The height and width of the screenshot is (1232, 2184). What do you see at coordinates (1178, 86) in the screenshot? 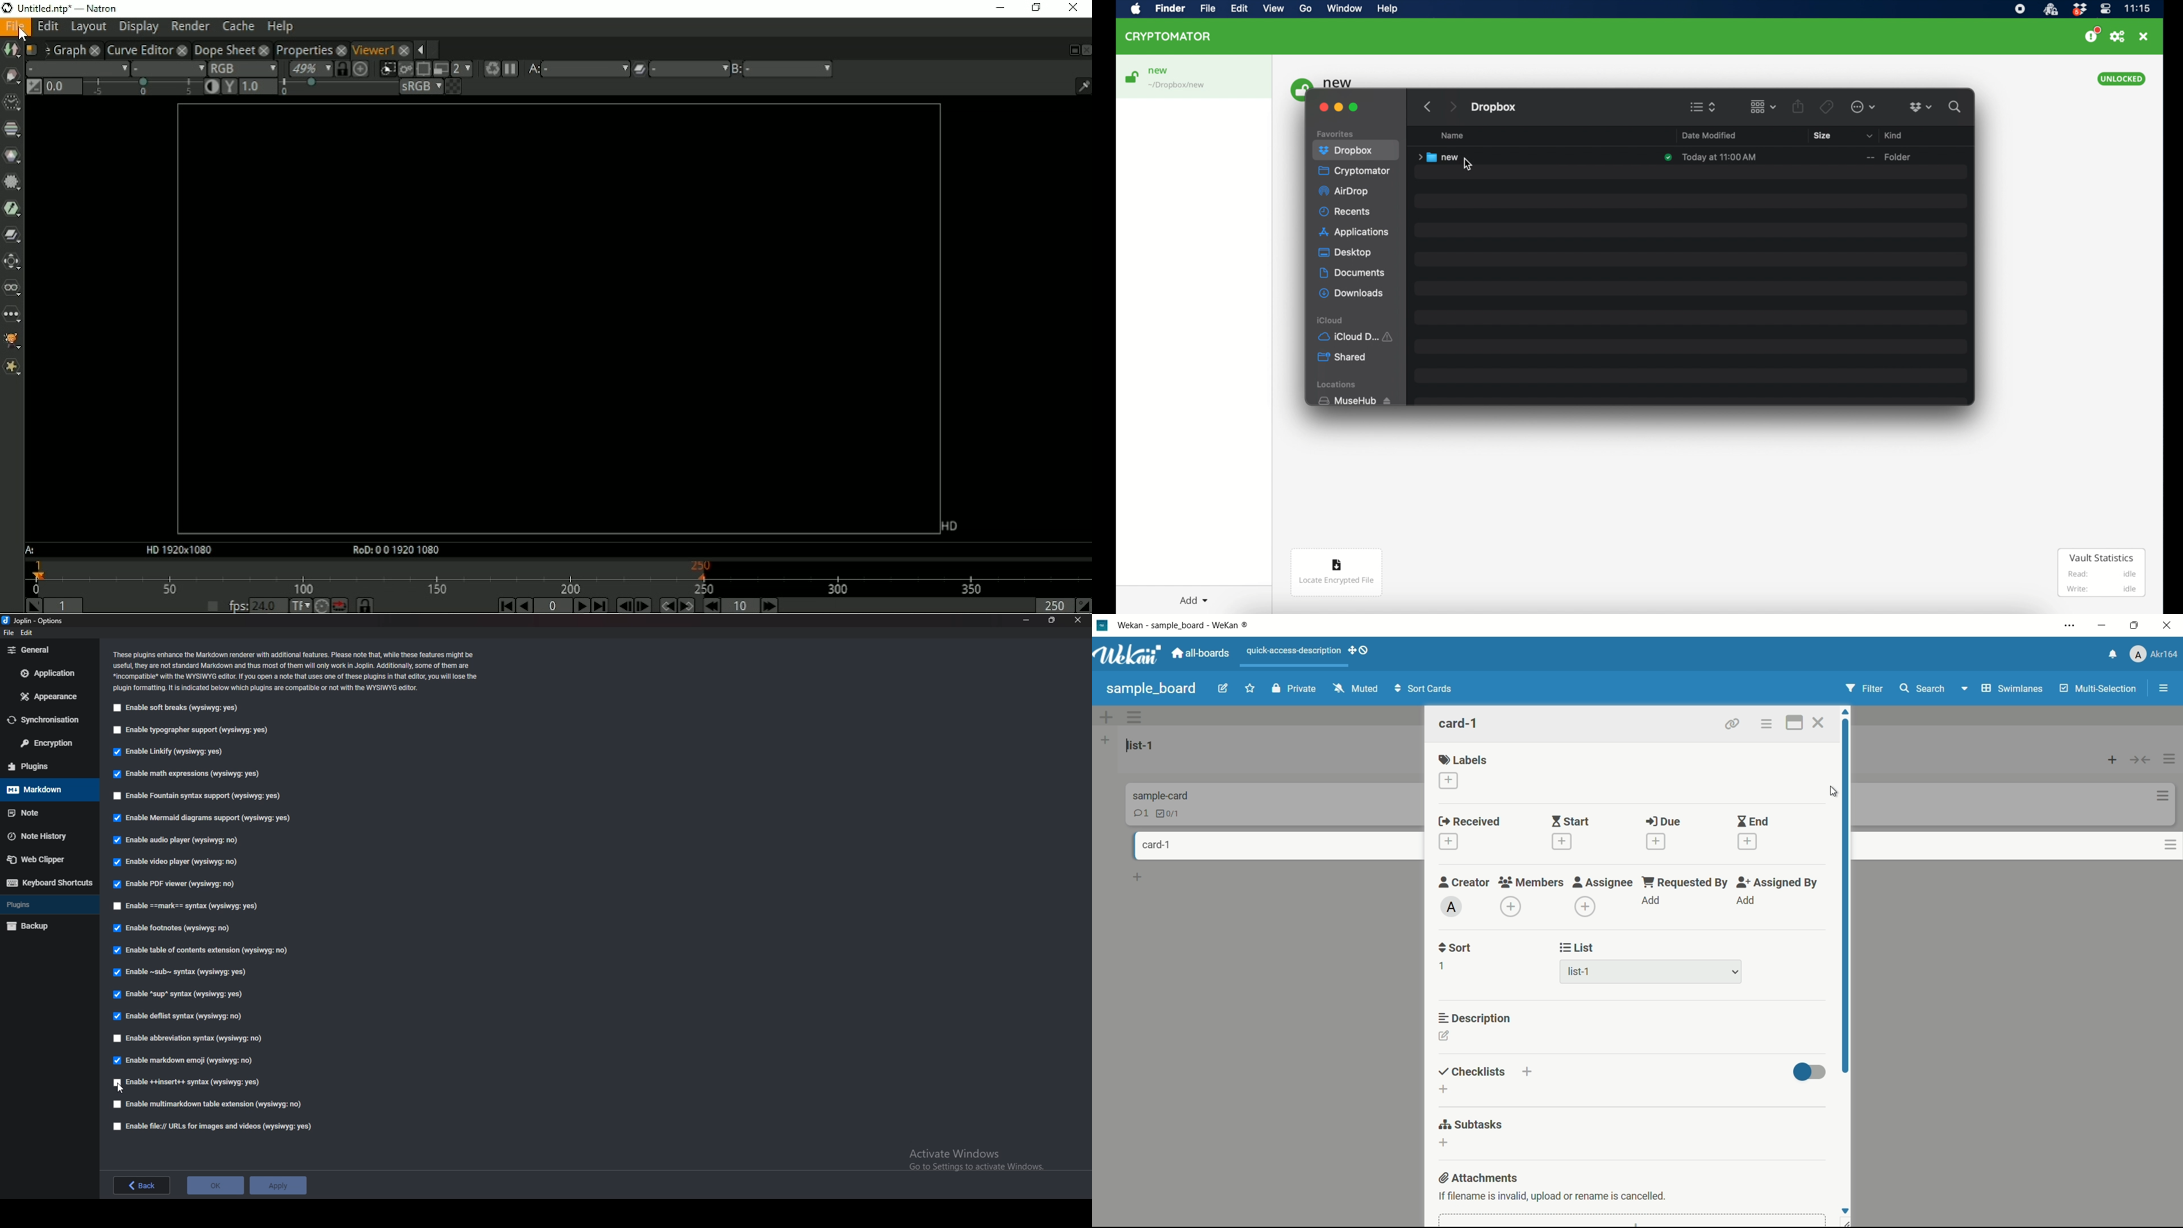
I see `location` at bounding box center [1178, 86].